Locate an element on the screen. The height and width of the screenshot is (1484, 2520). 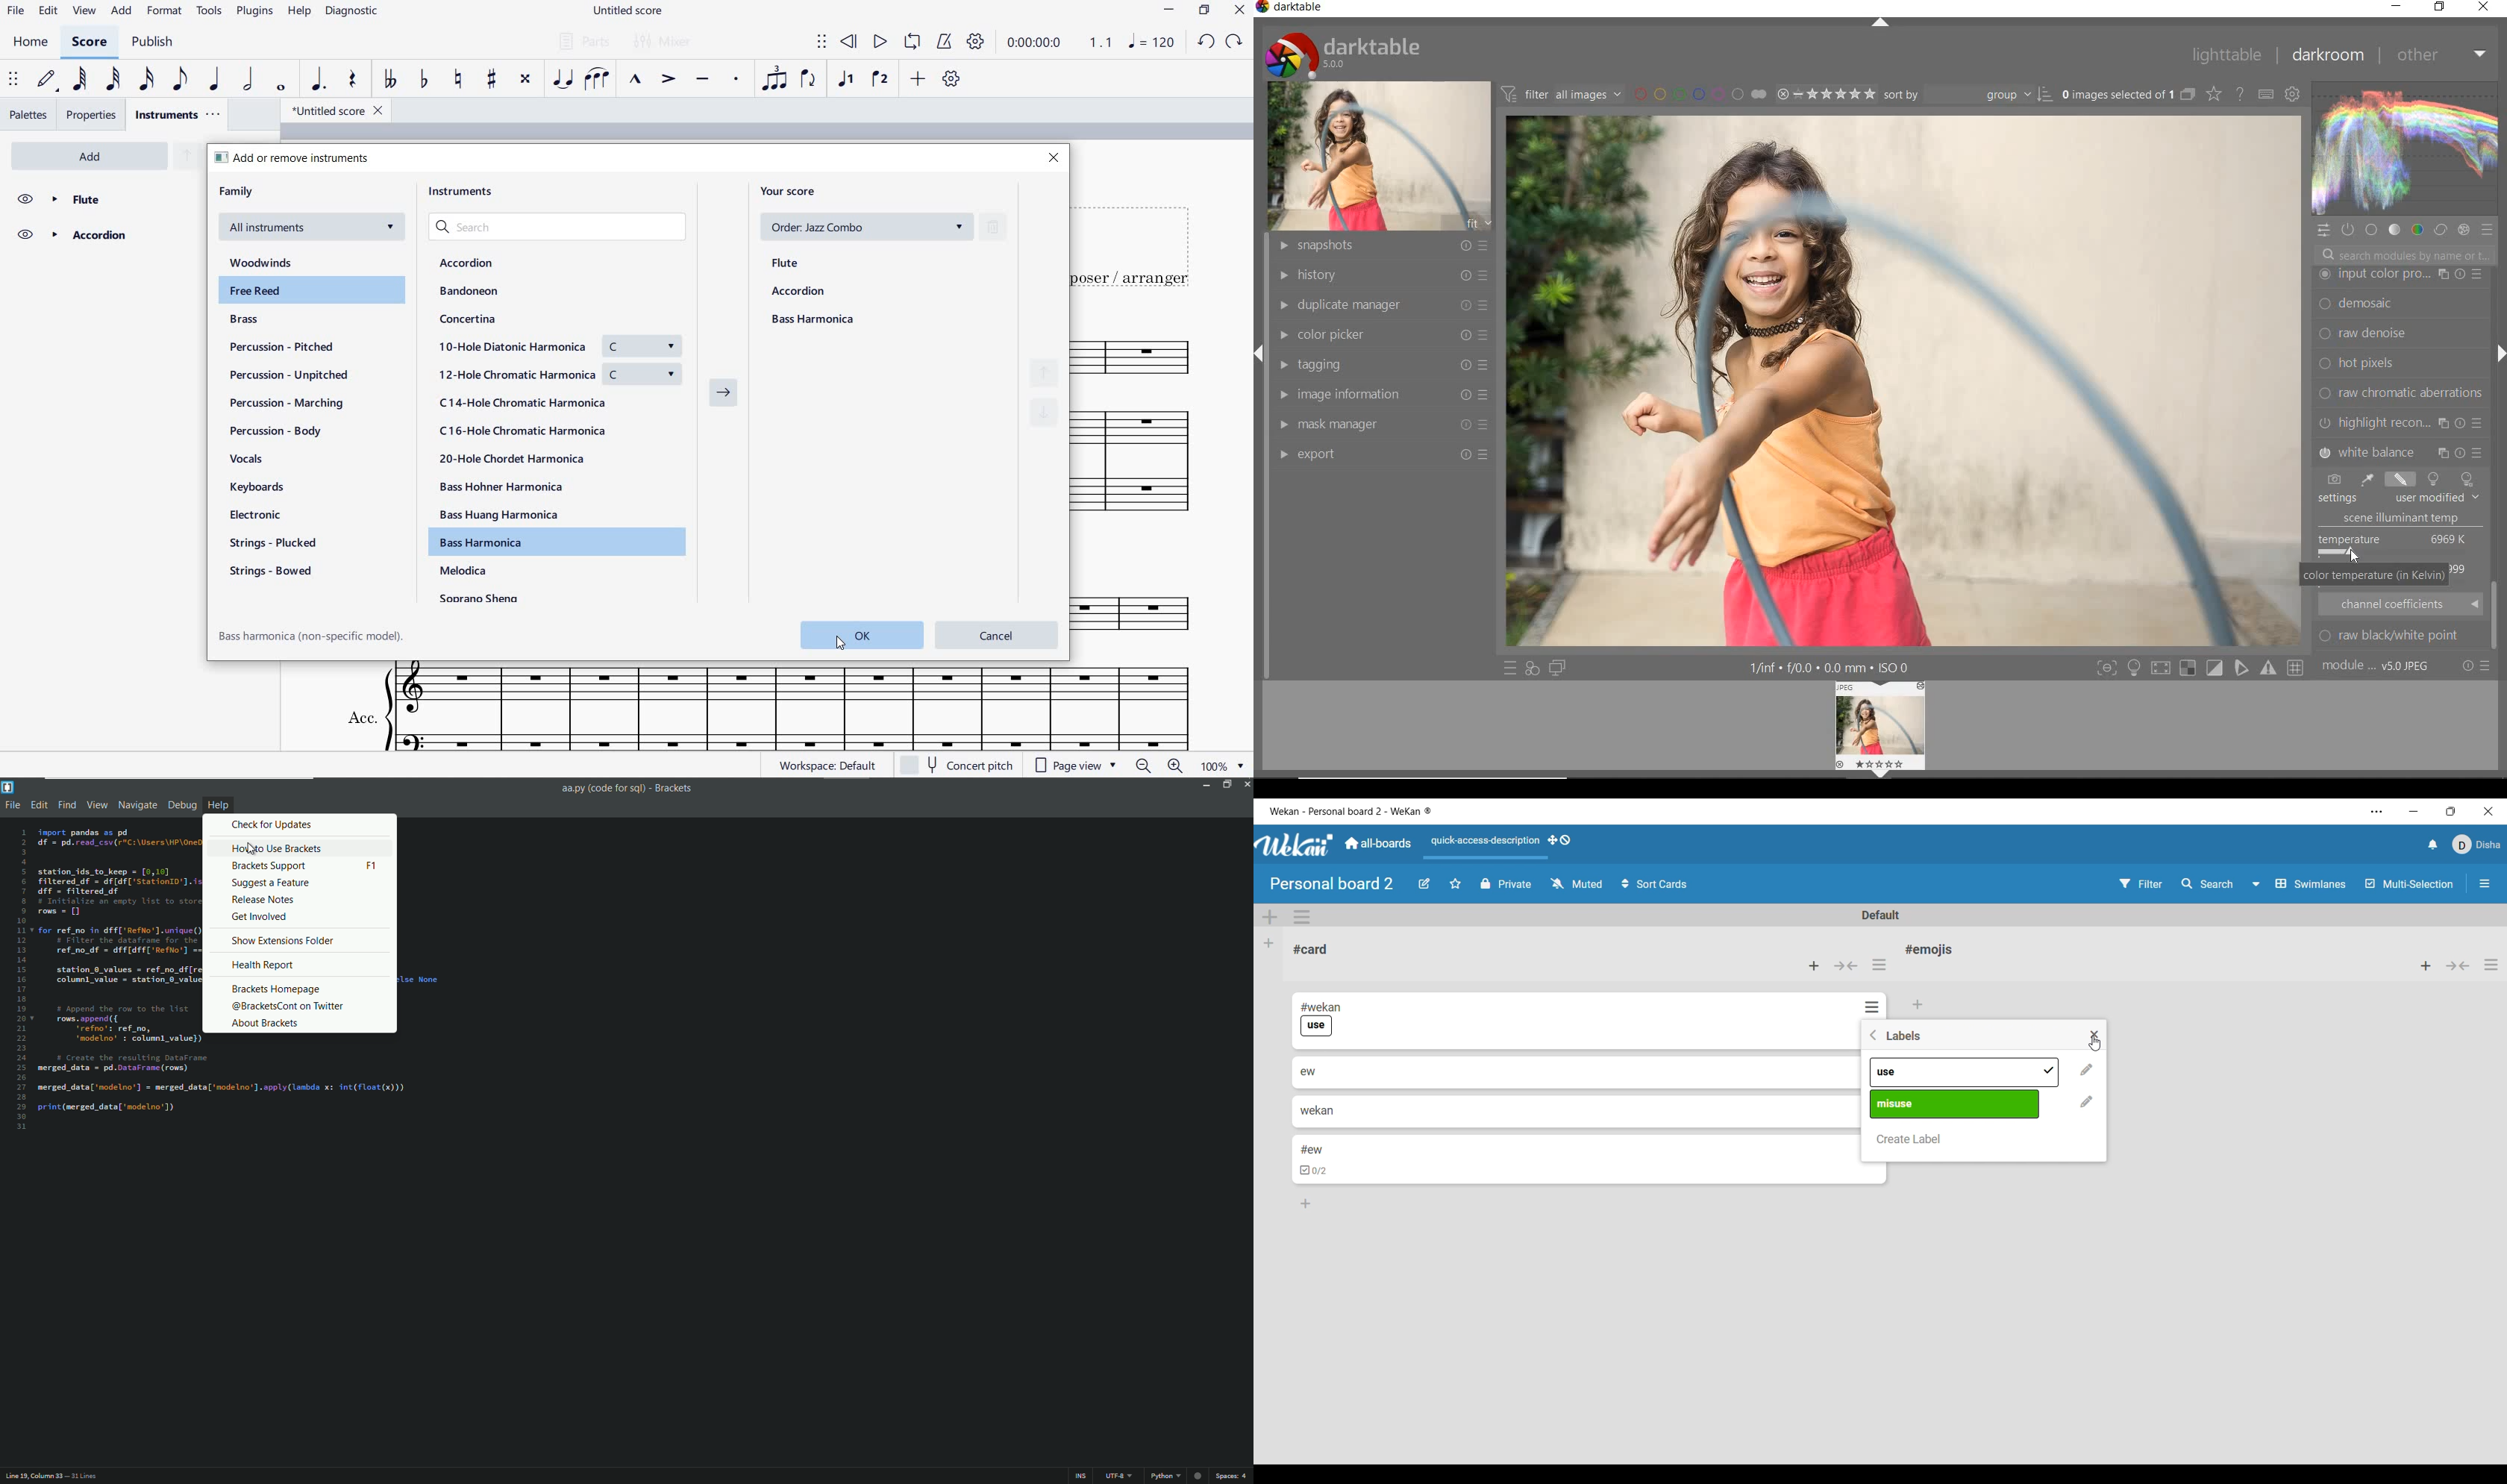
vignetting is located at coordinates (2400, 422).